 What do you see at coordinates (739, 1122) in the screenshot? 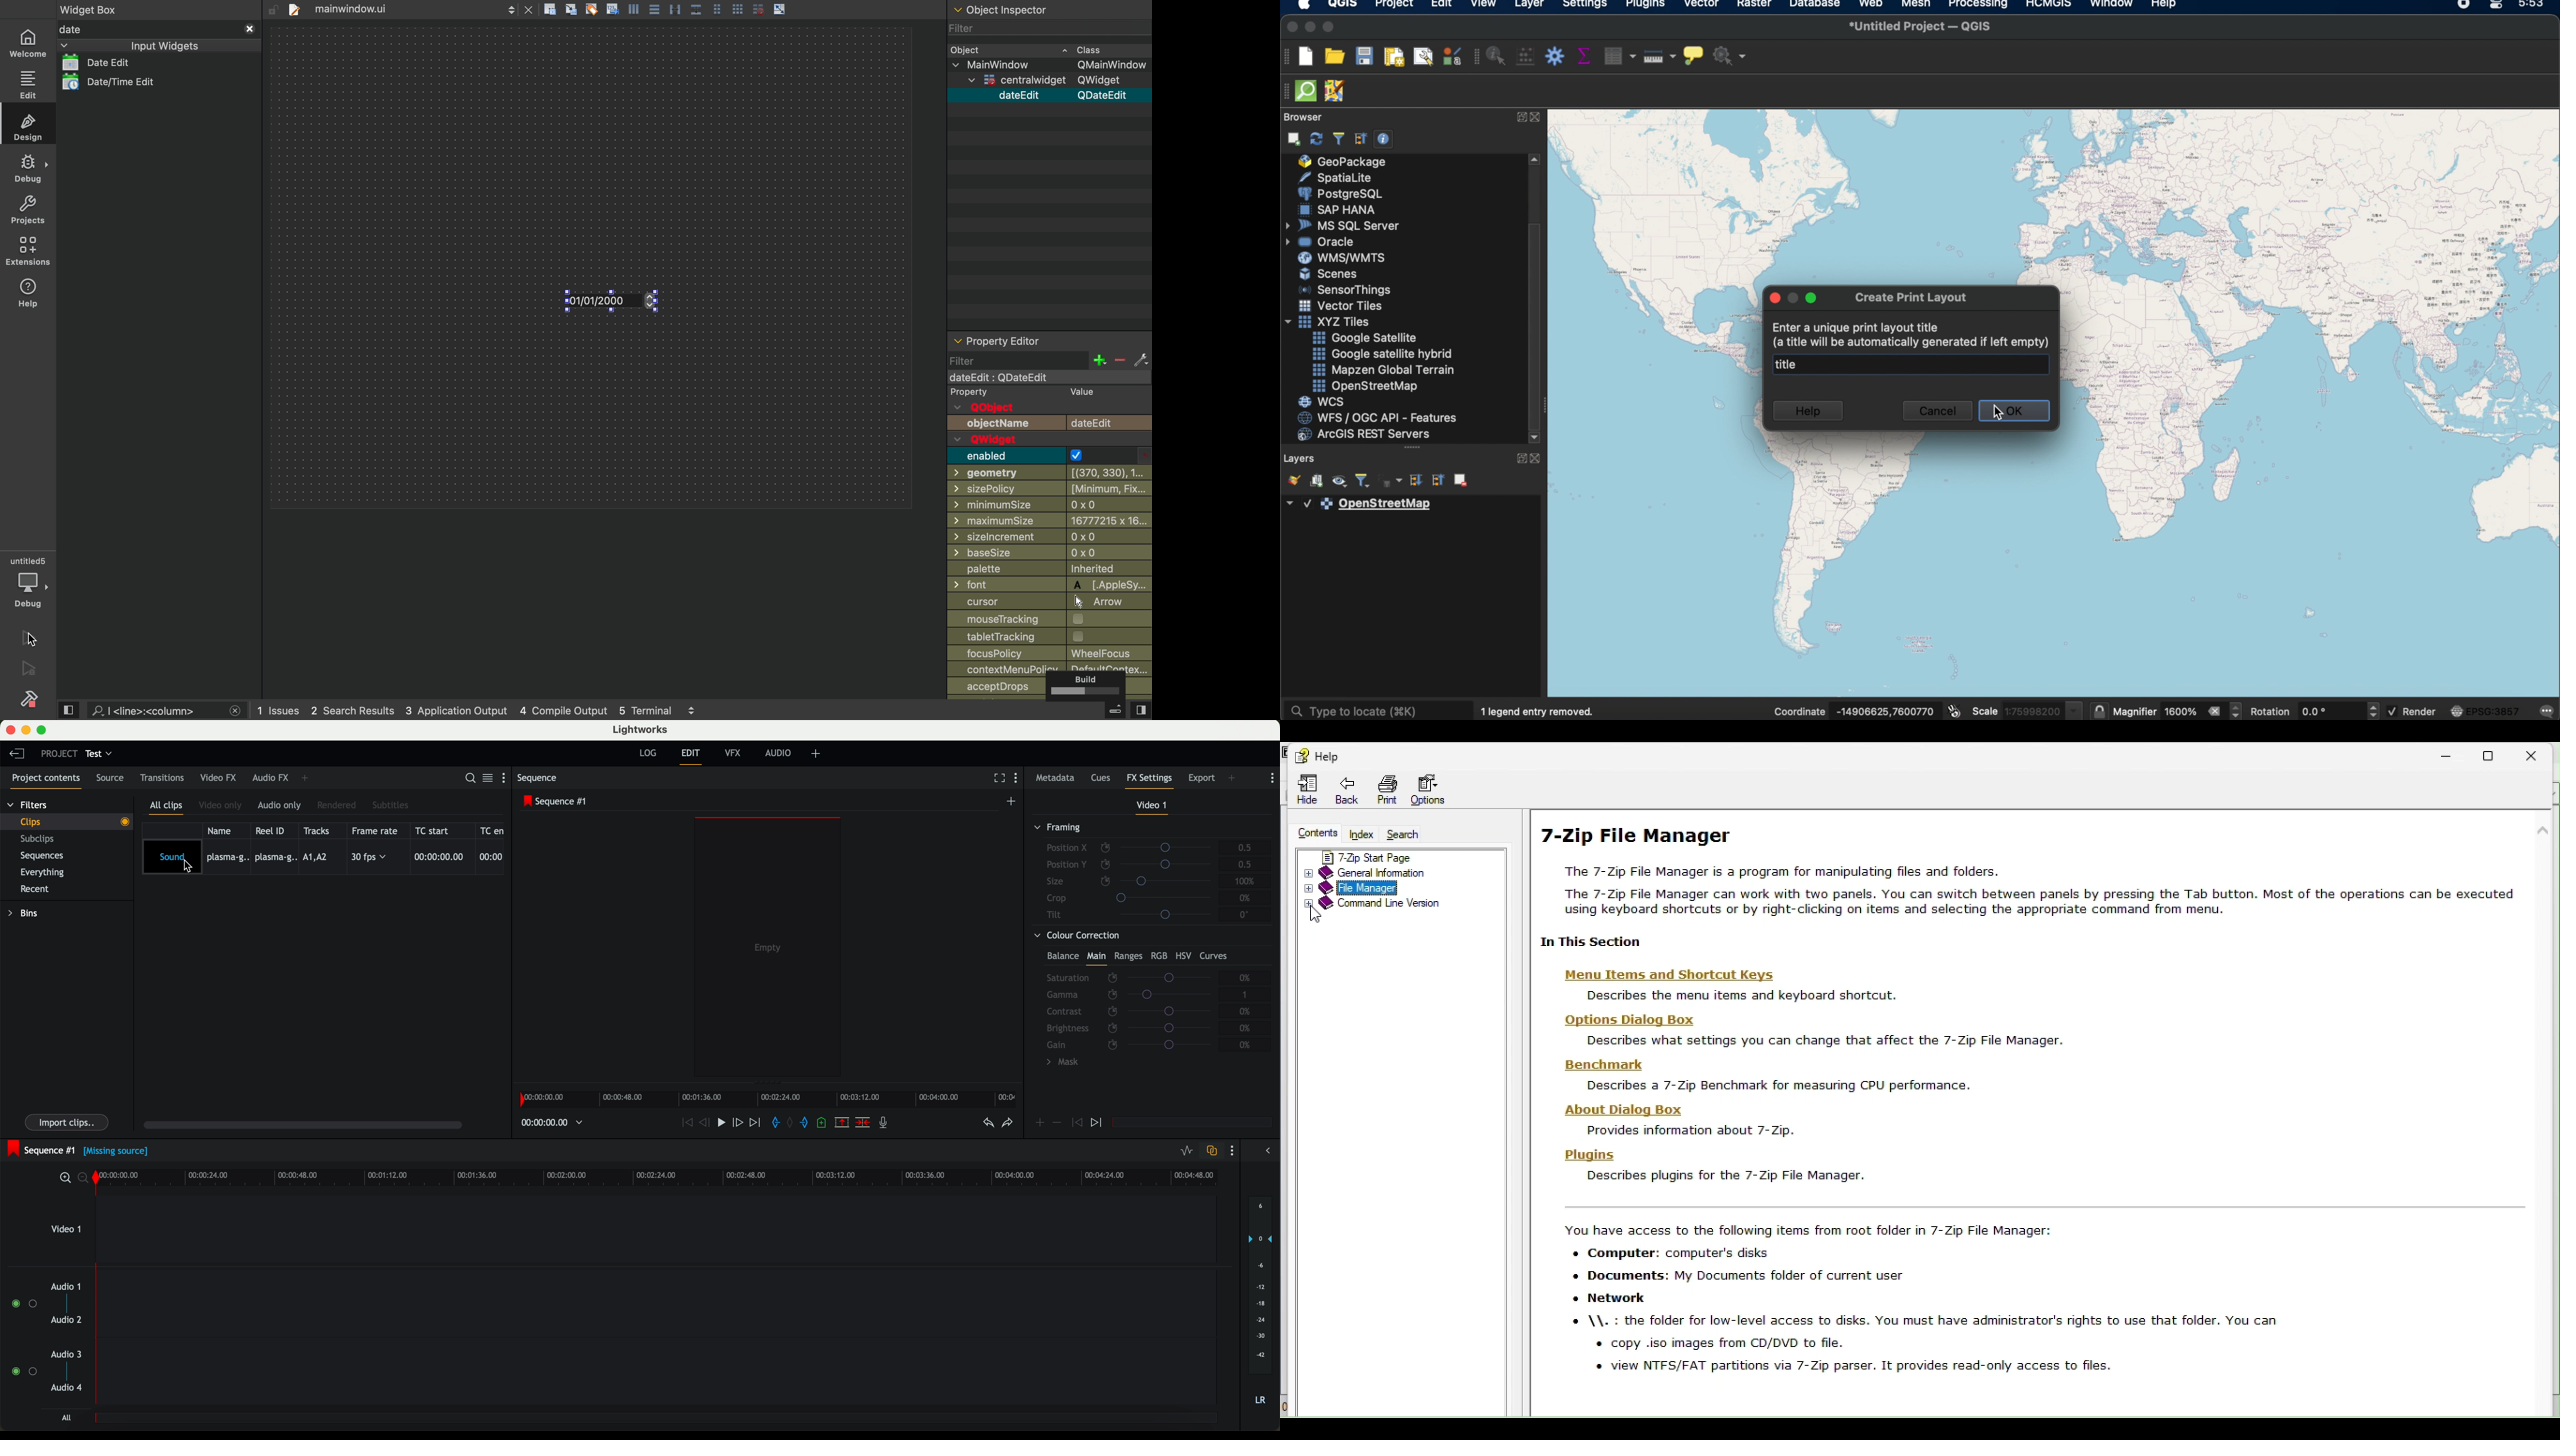
I see `nudge one frame foward` at bounding box center [739, 1122].